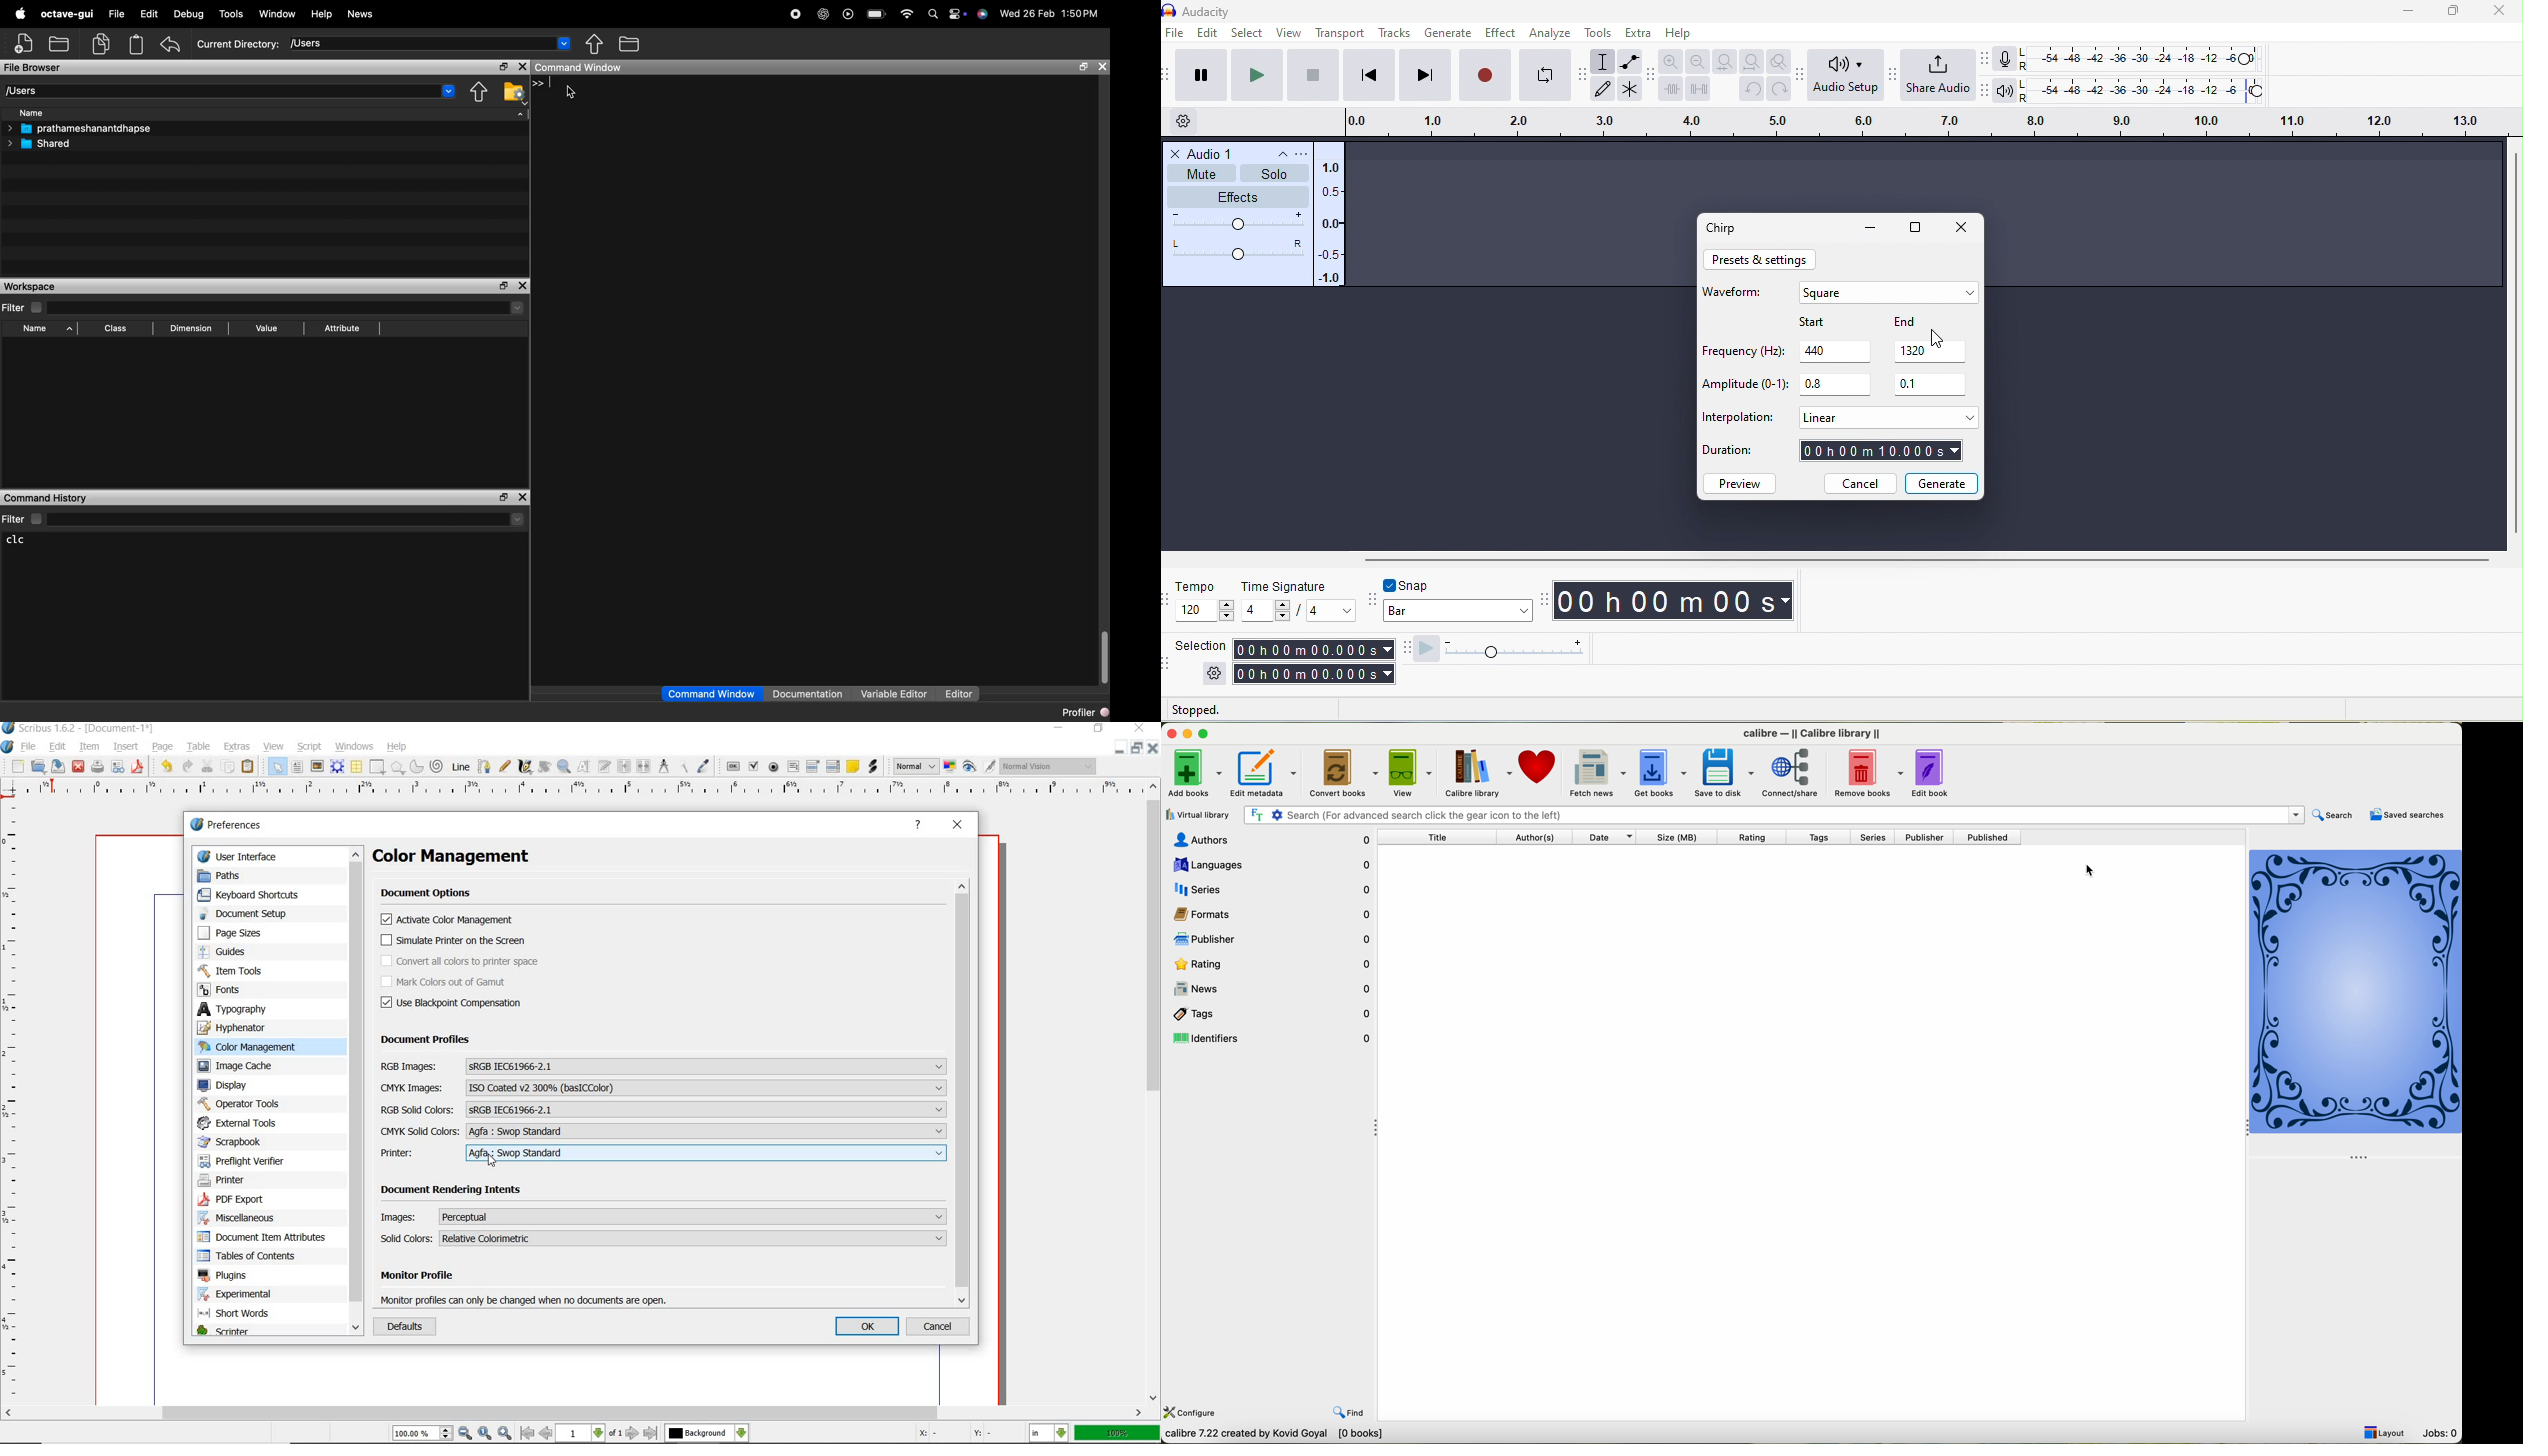  What do you see at coordinates (256, 1314) in the screenshot?
I see `short words` at bounding box center [256, 1314].